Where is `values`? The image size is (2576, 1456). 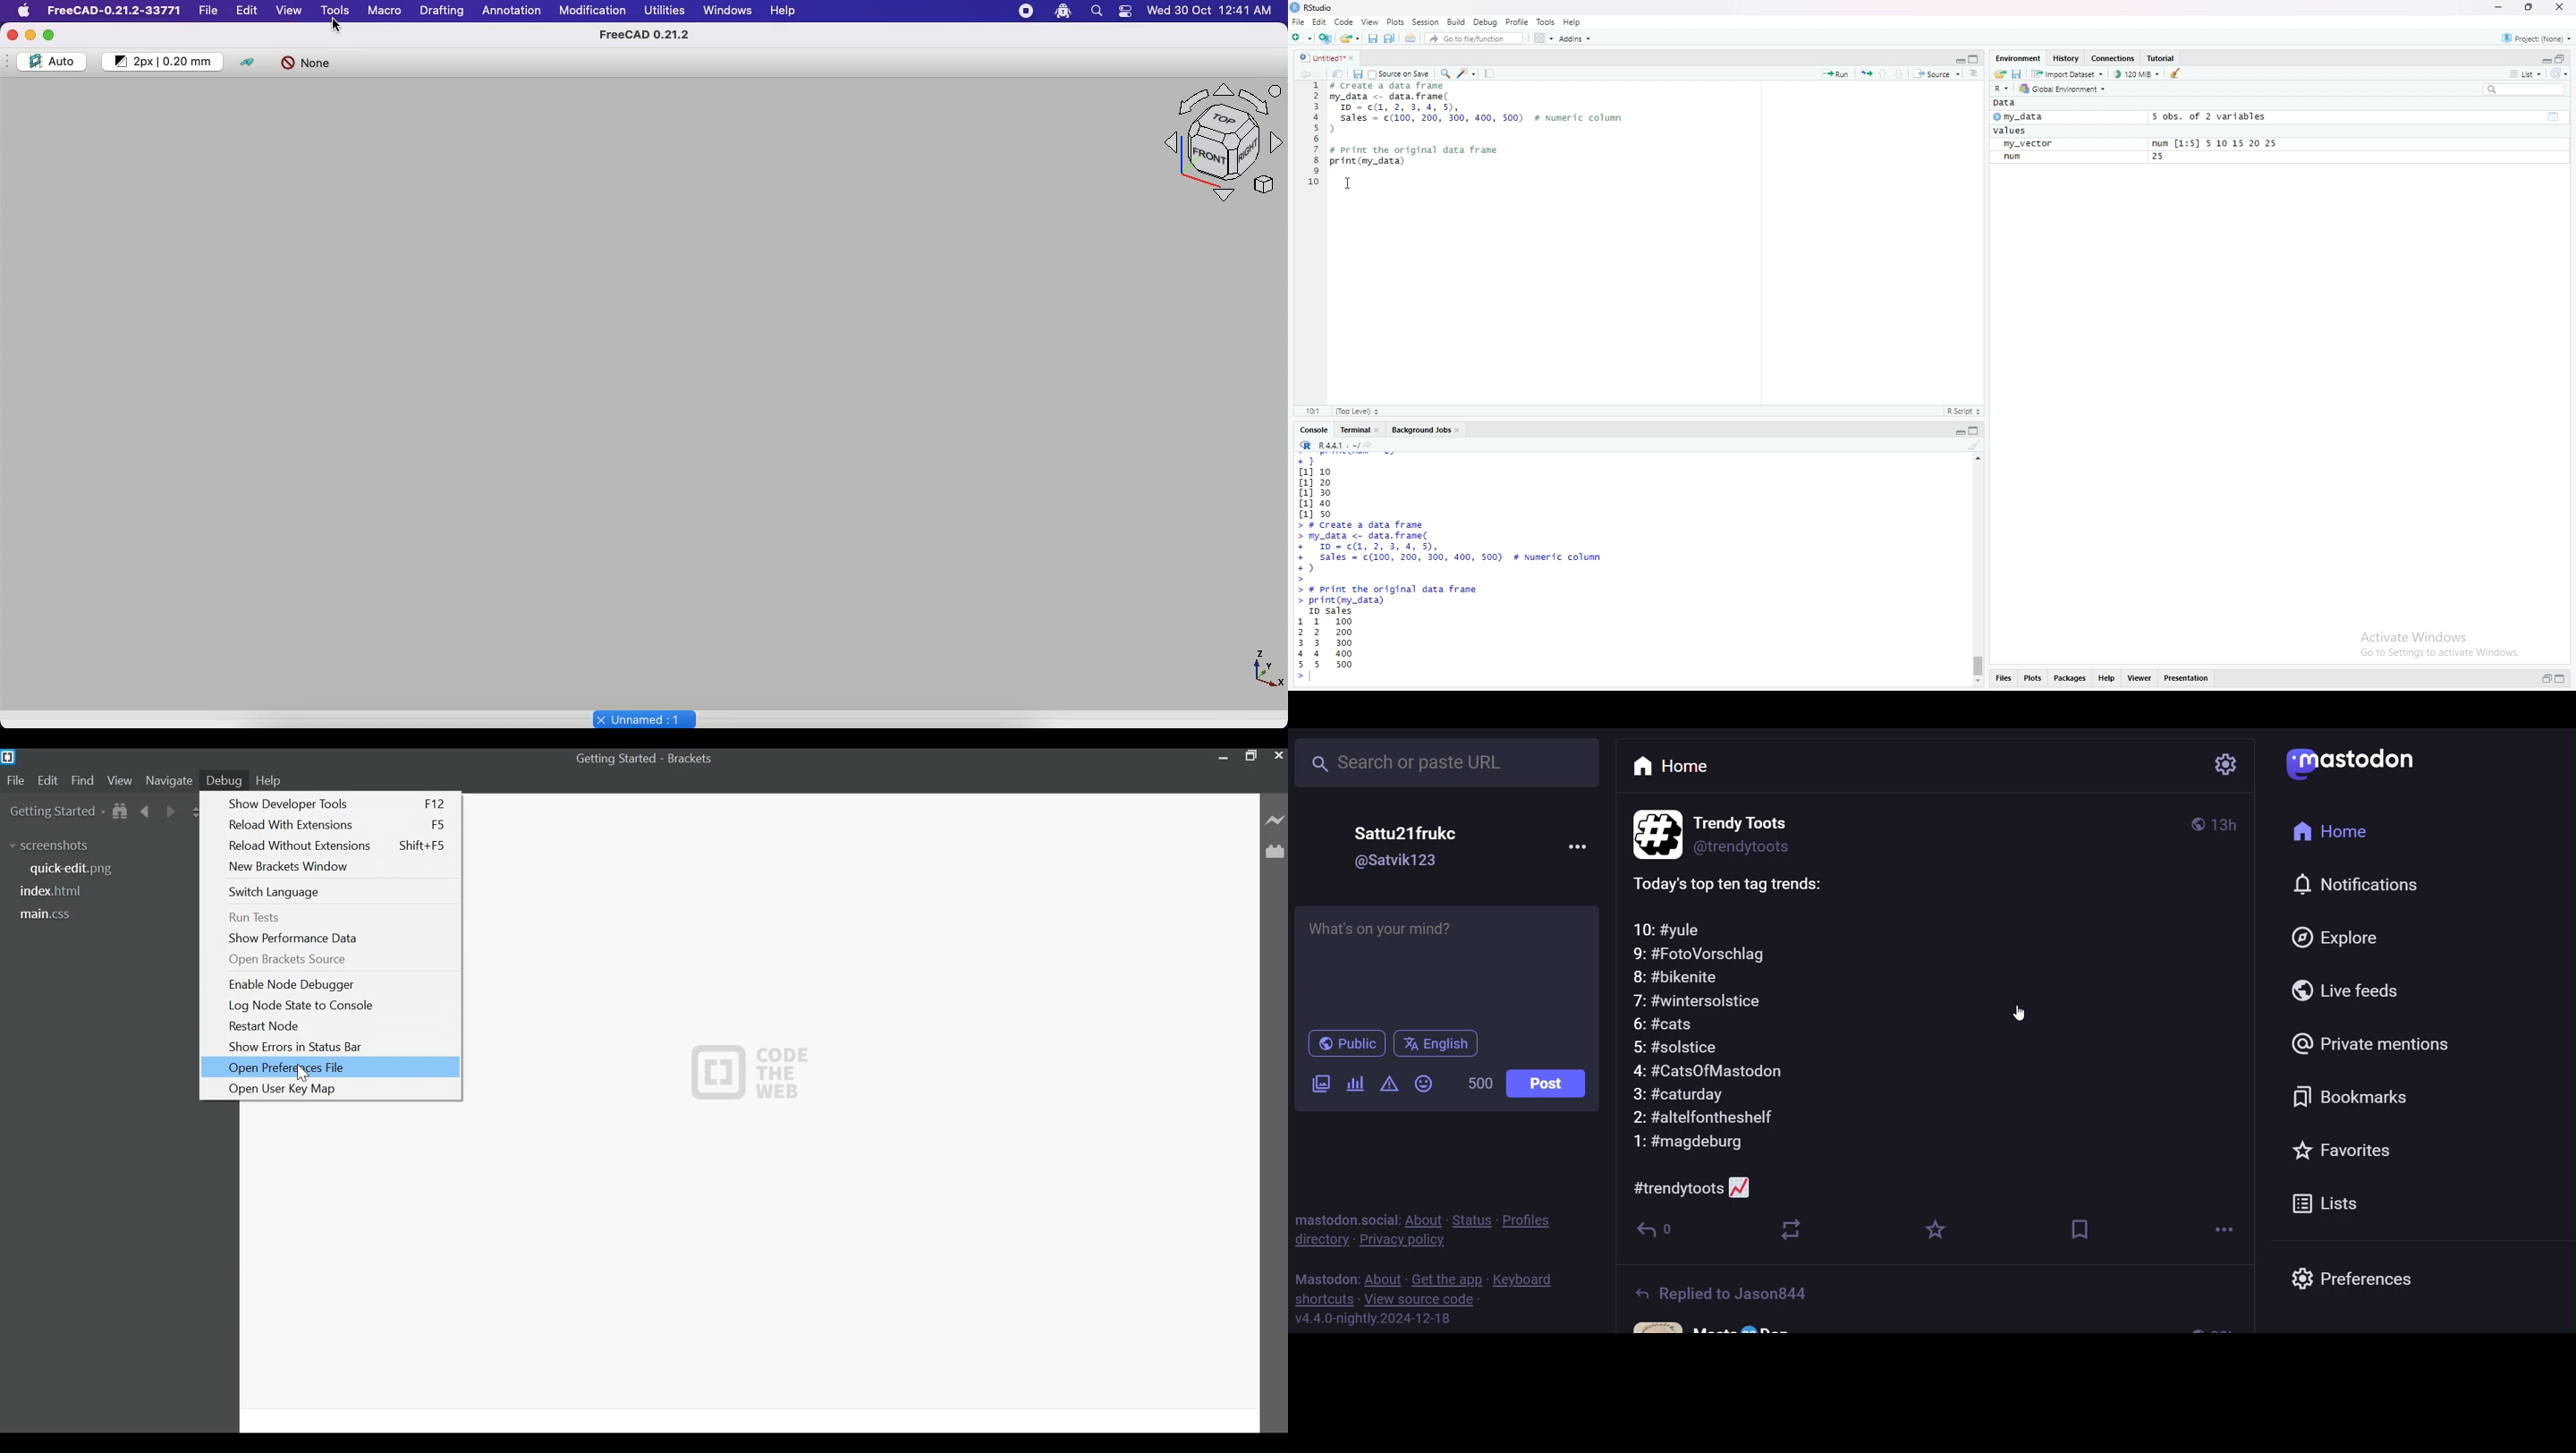 values is located at coordinates (2010, 132).